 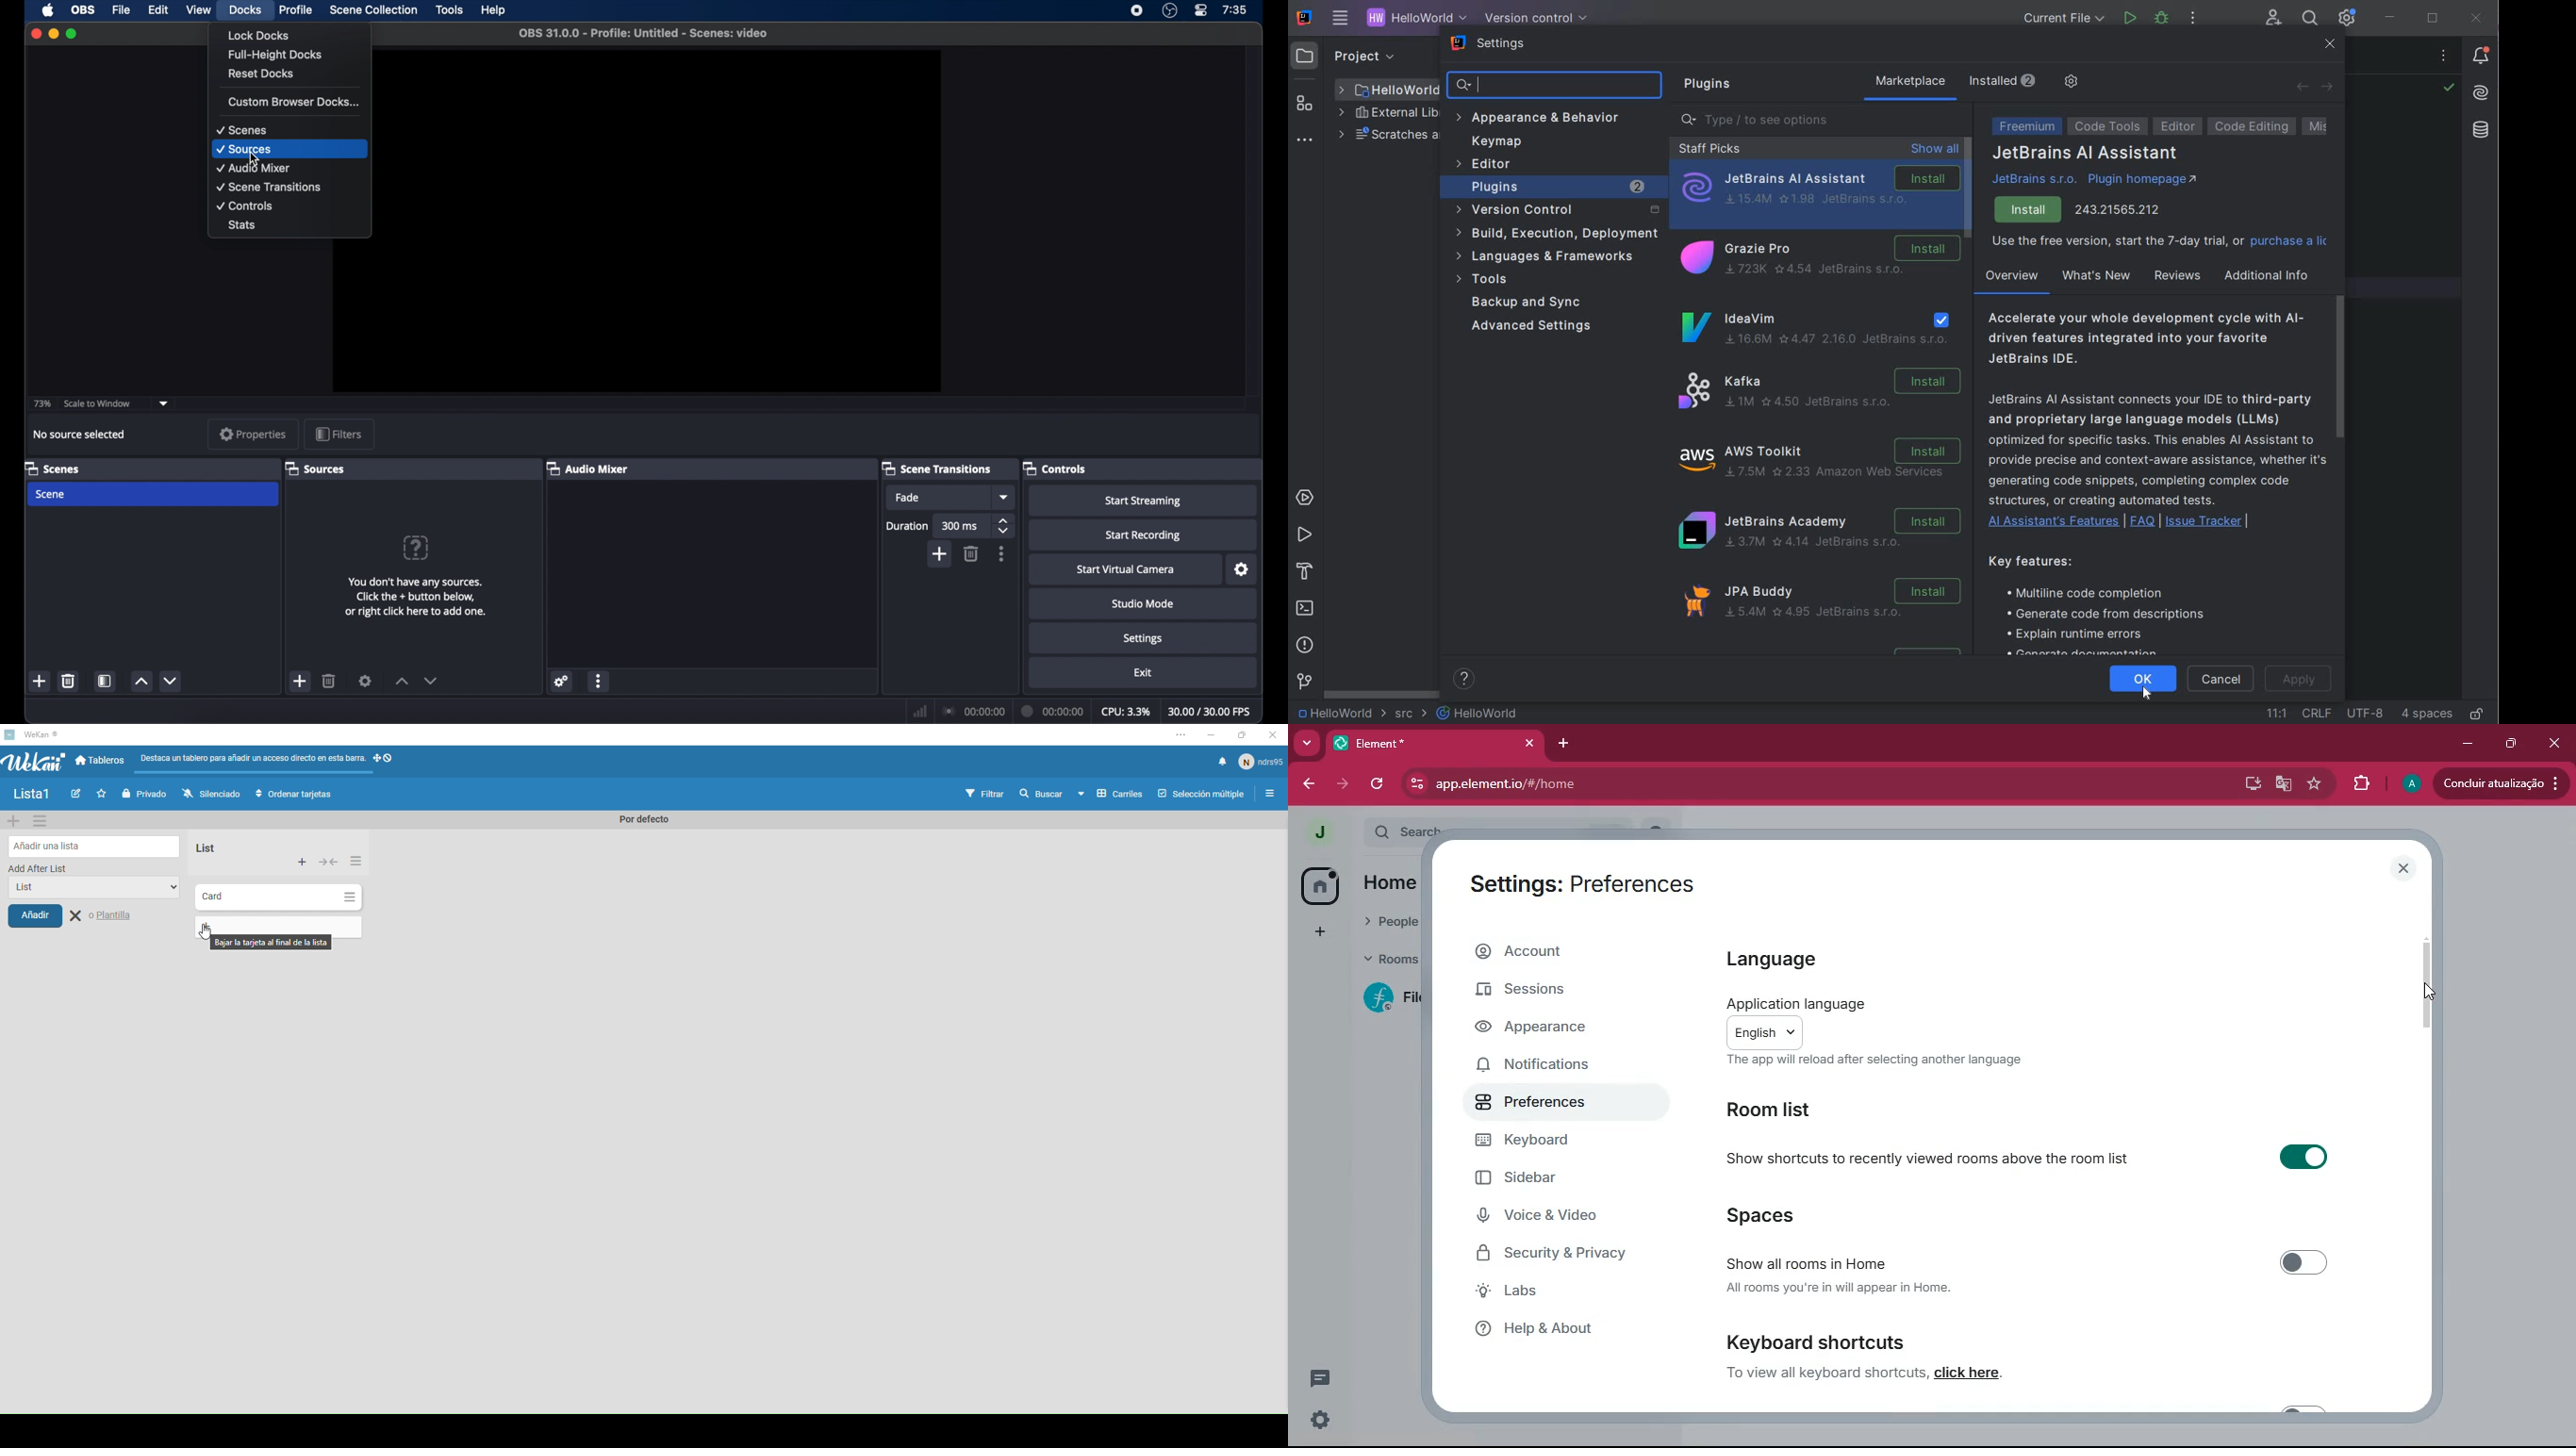 I want to click on maximize, so click(x=74, y=34).